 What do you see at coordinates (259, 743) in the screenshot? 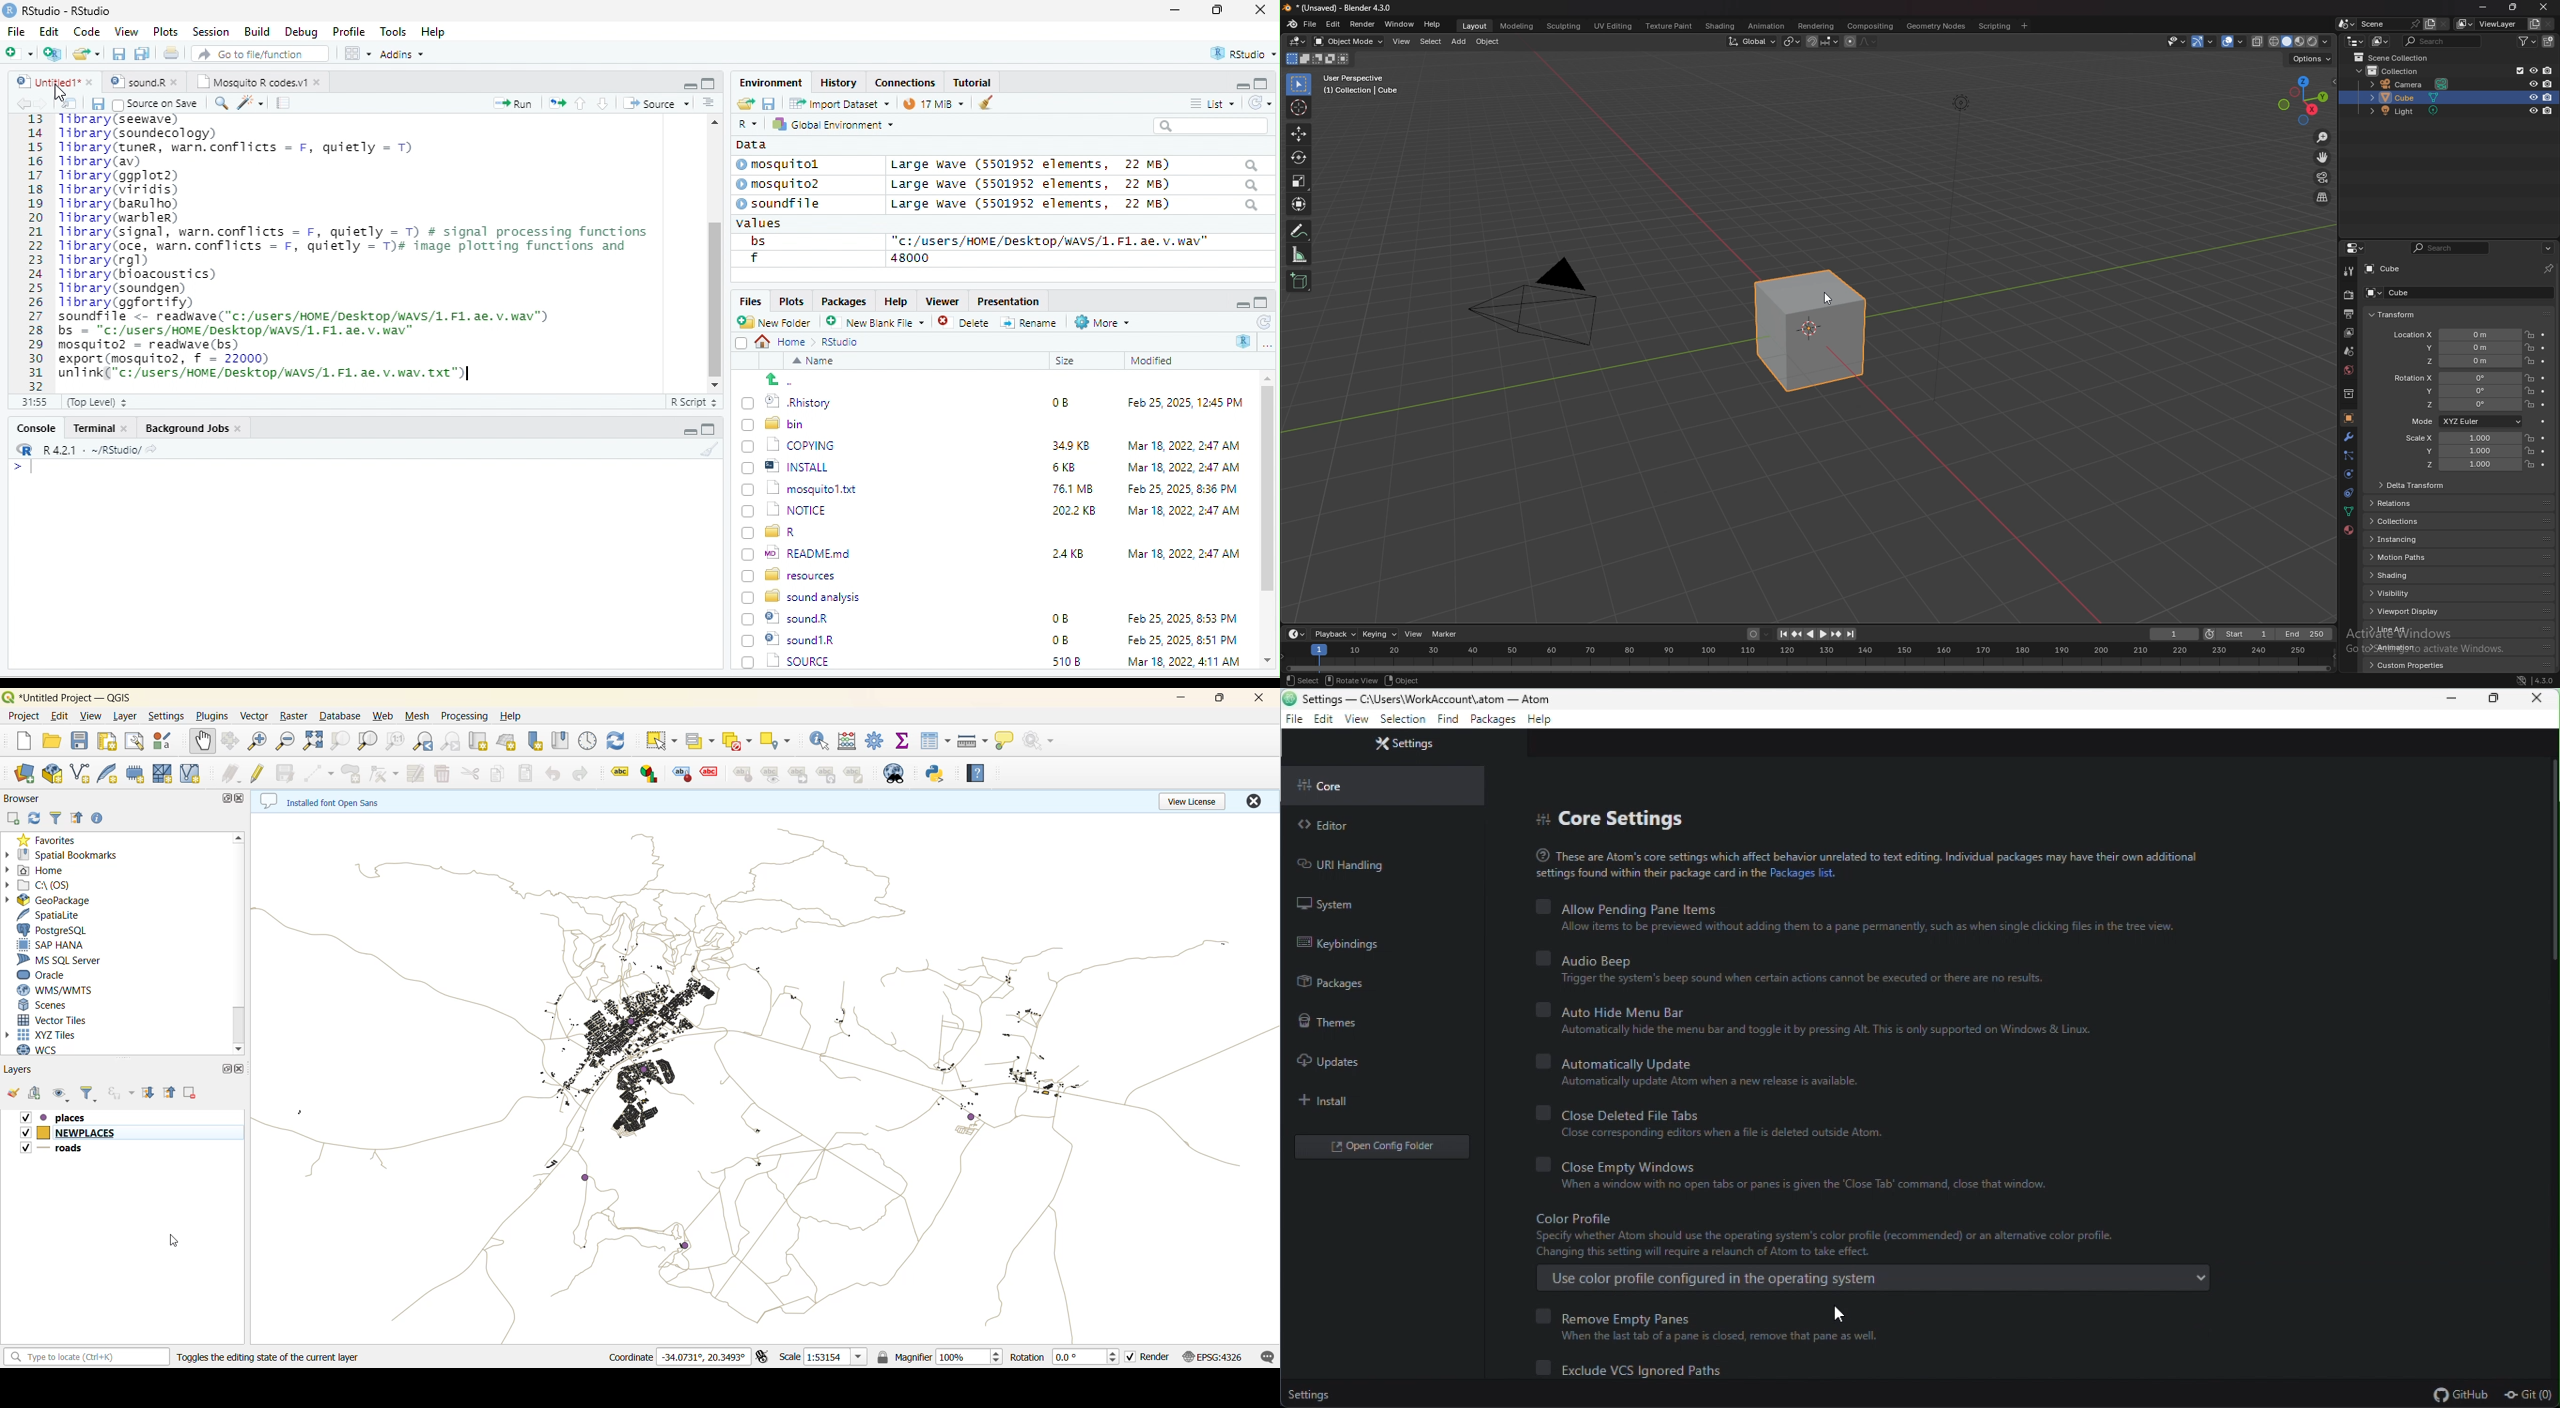
I see `zoom in` at bounding box center [259, 743].